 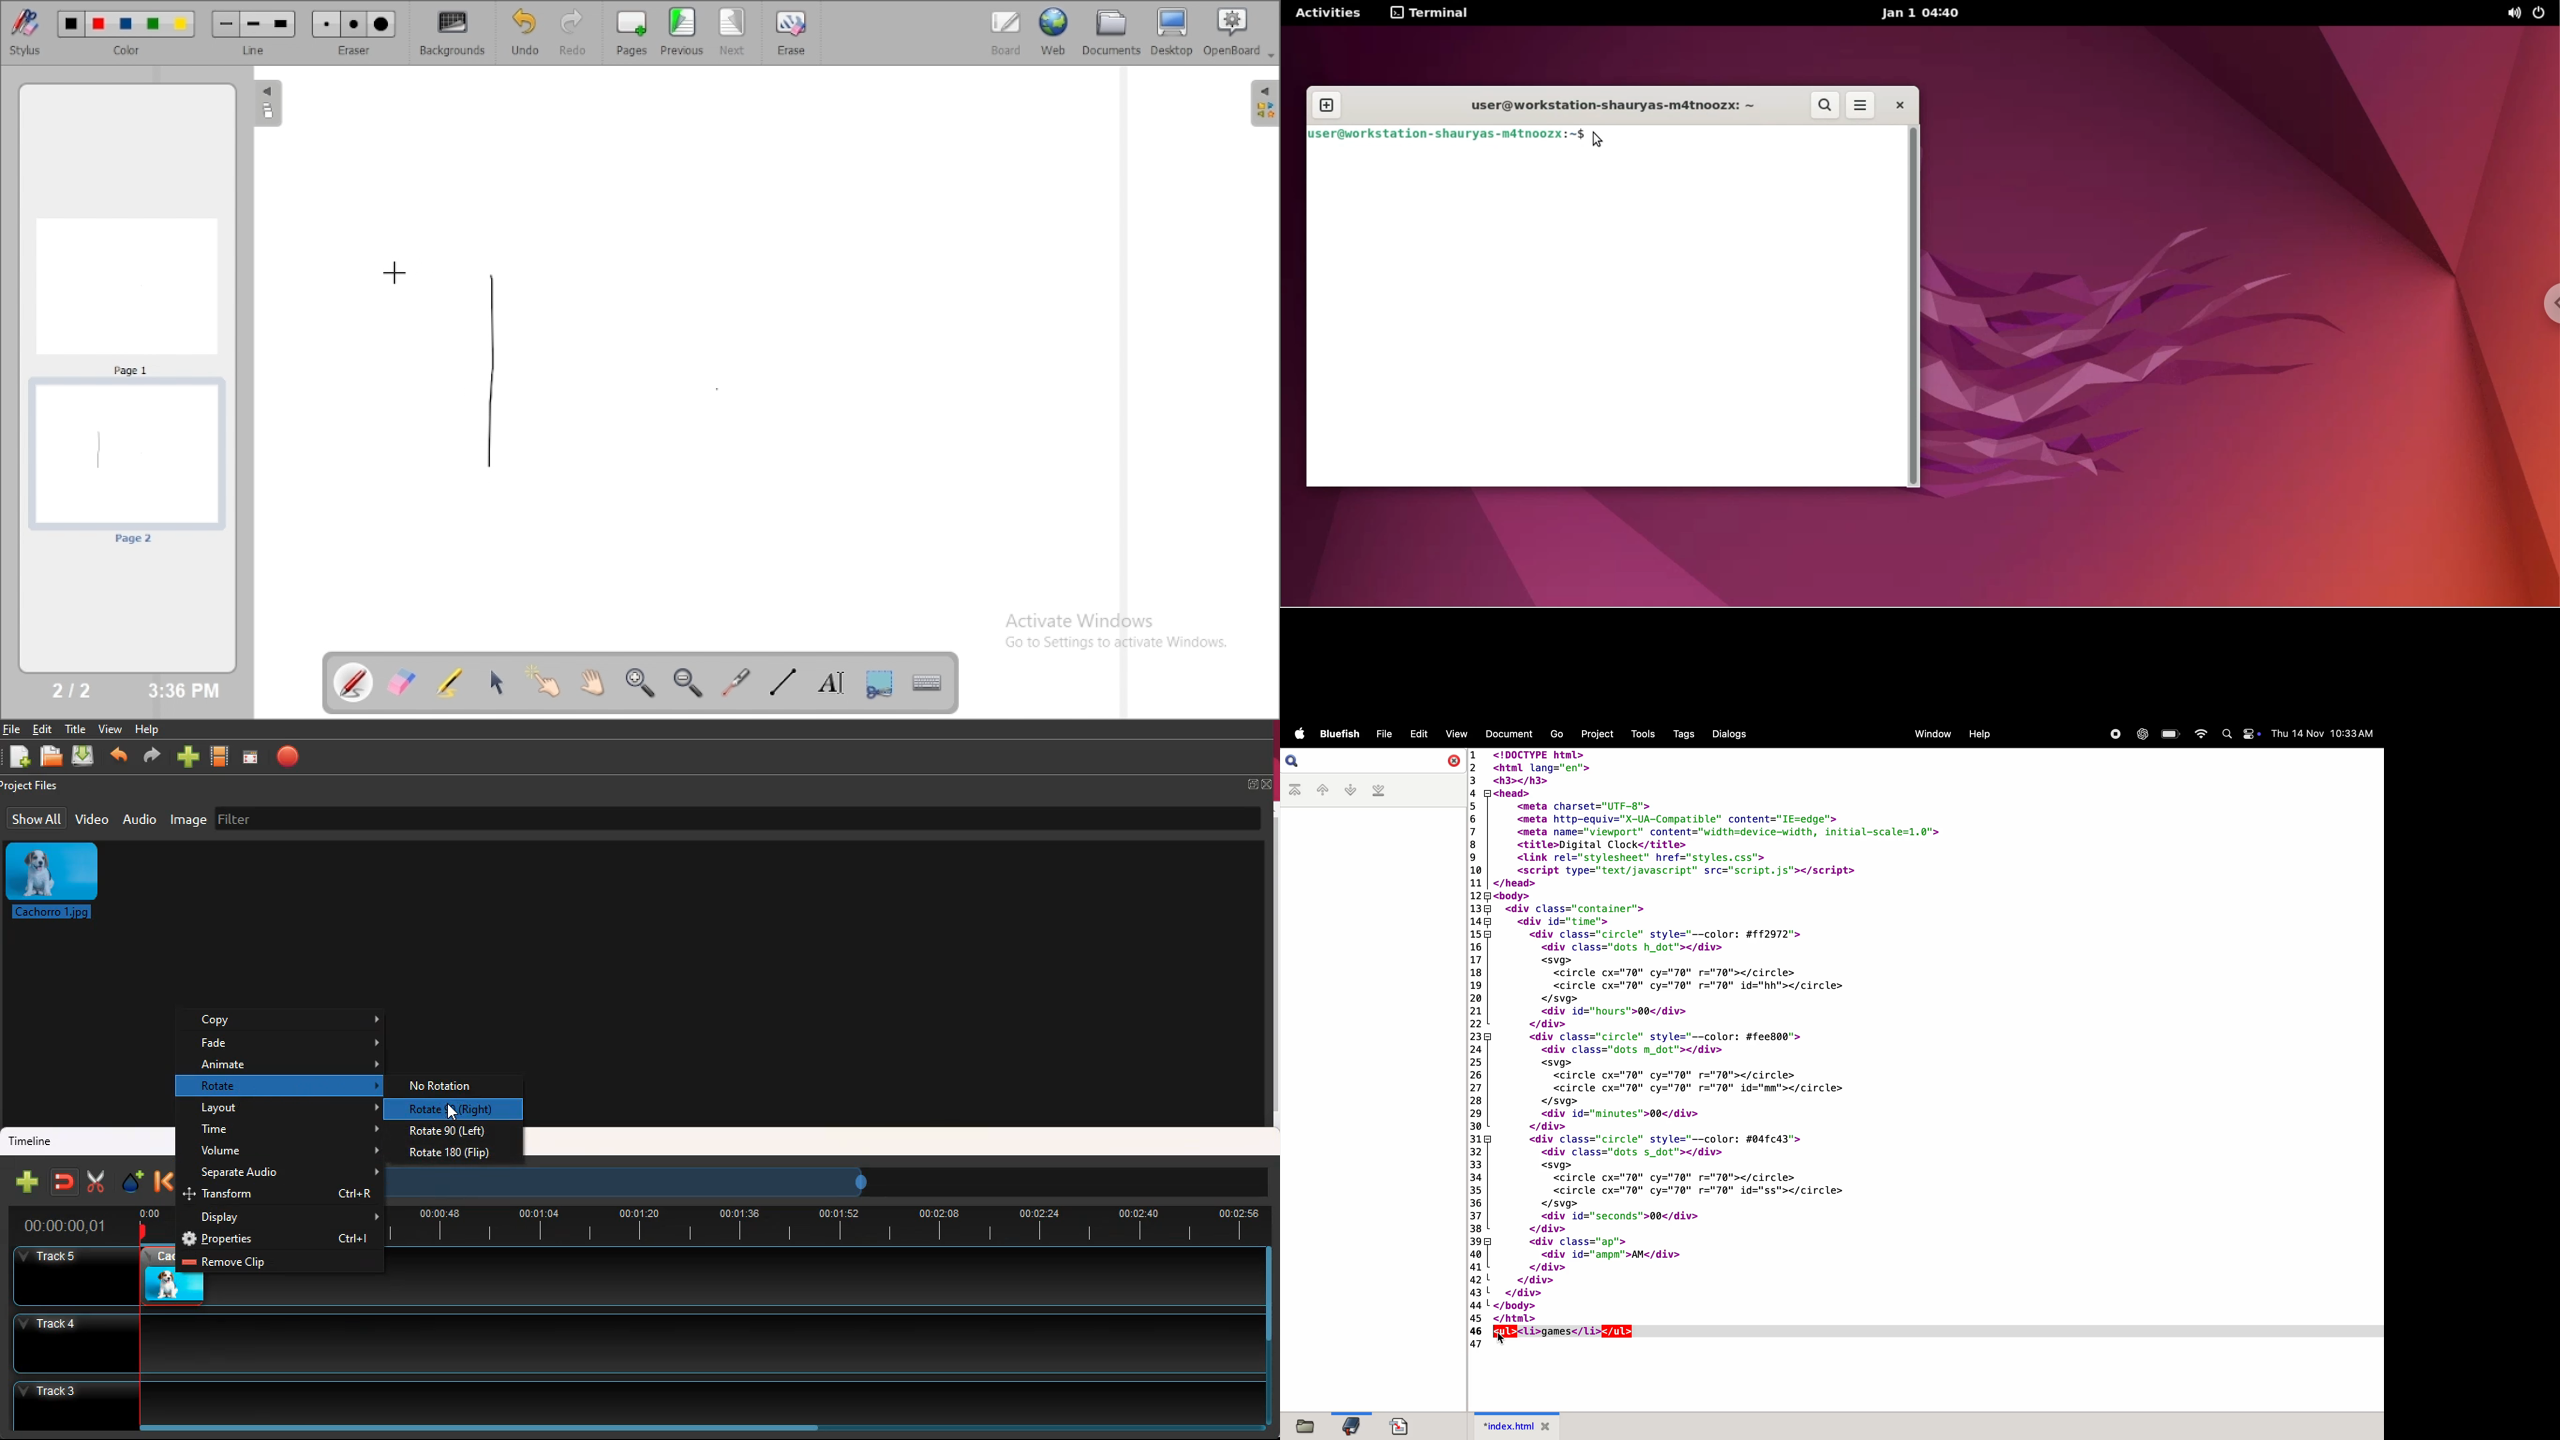 What do you see at coordinates (291, 1018) in the screenshot?
I see `copy` at bounding box center [291, 1018].